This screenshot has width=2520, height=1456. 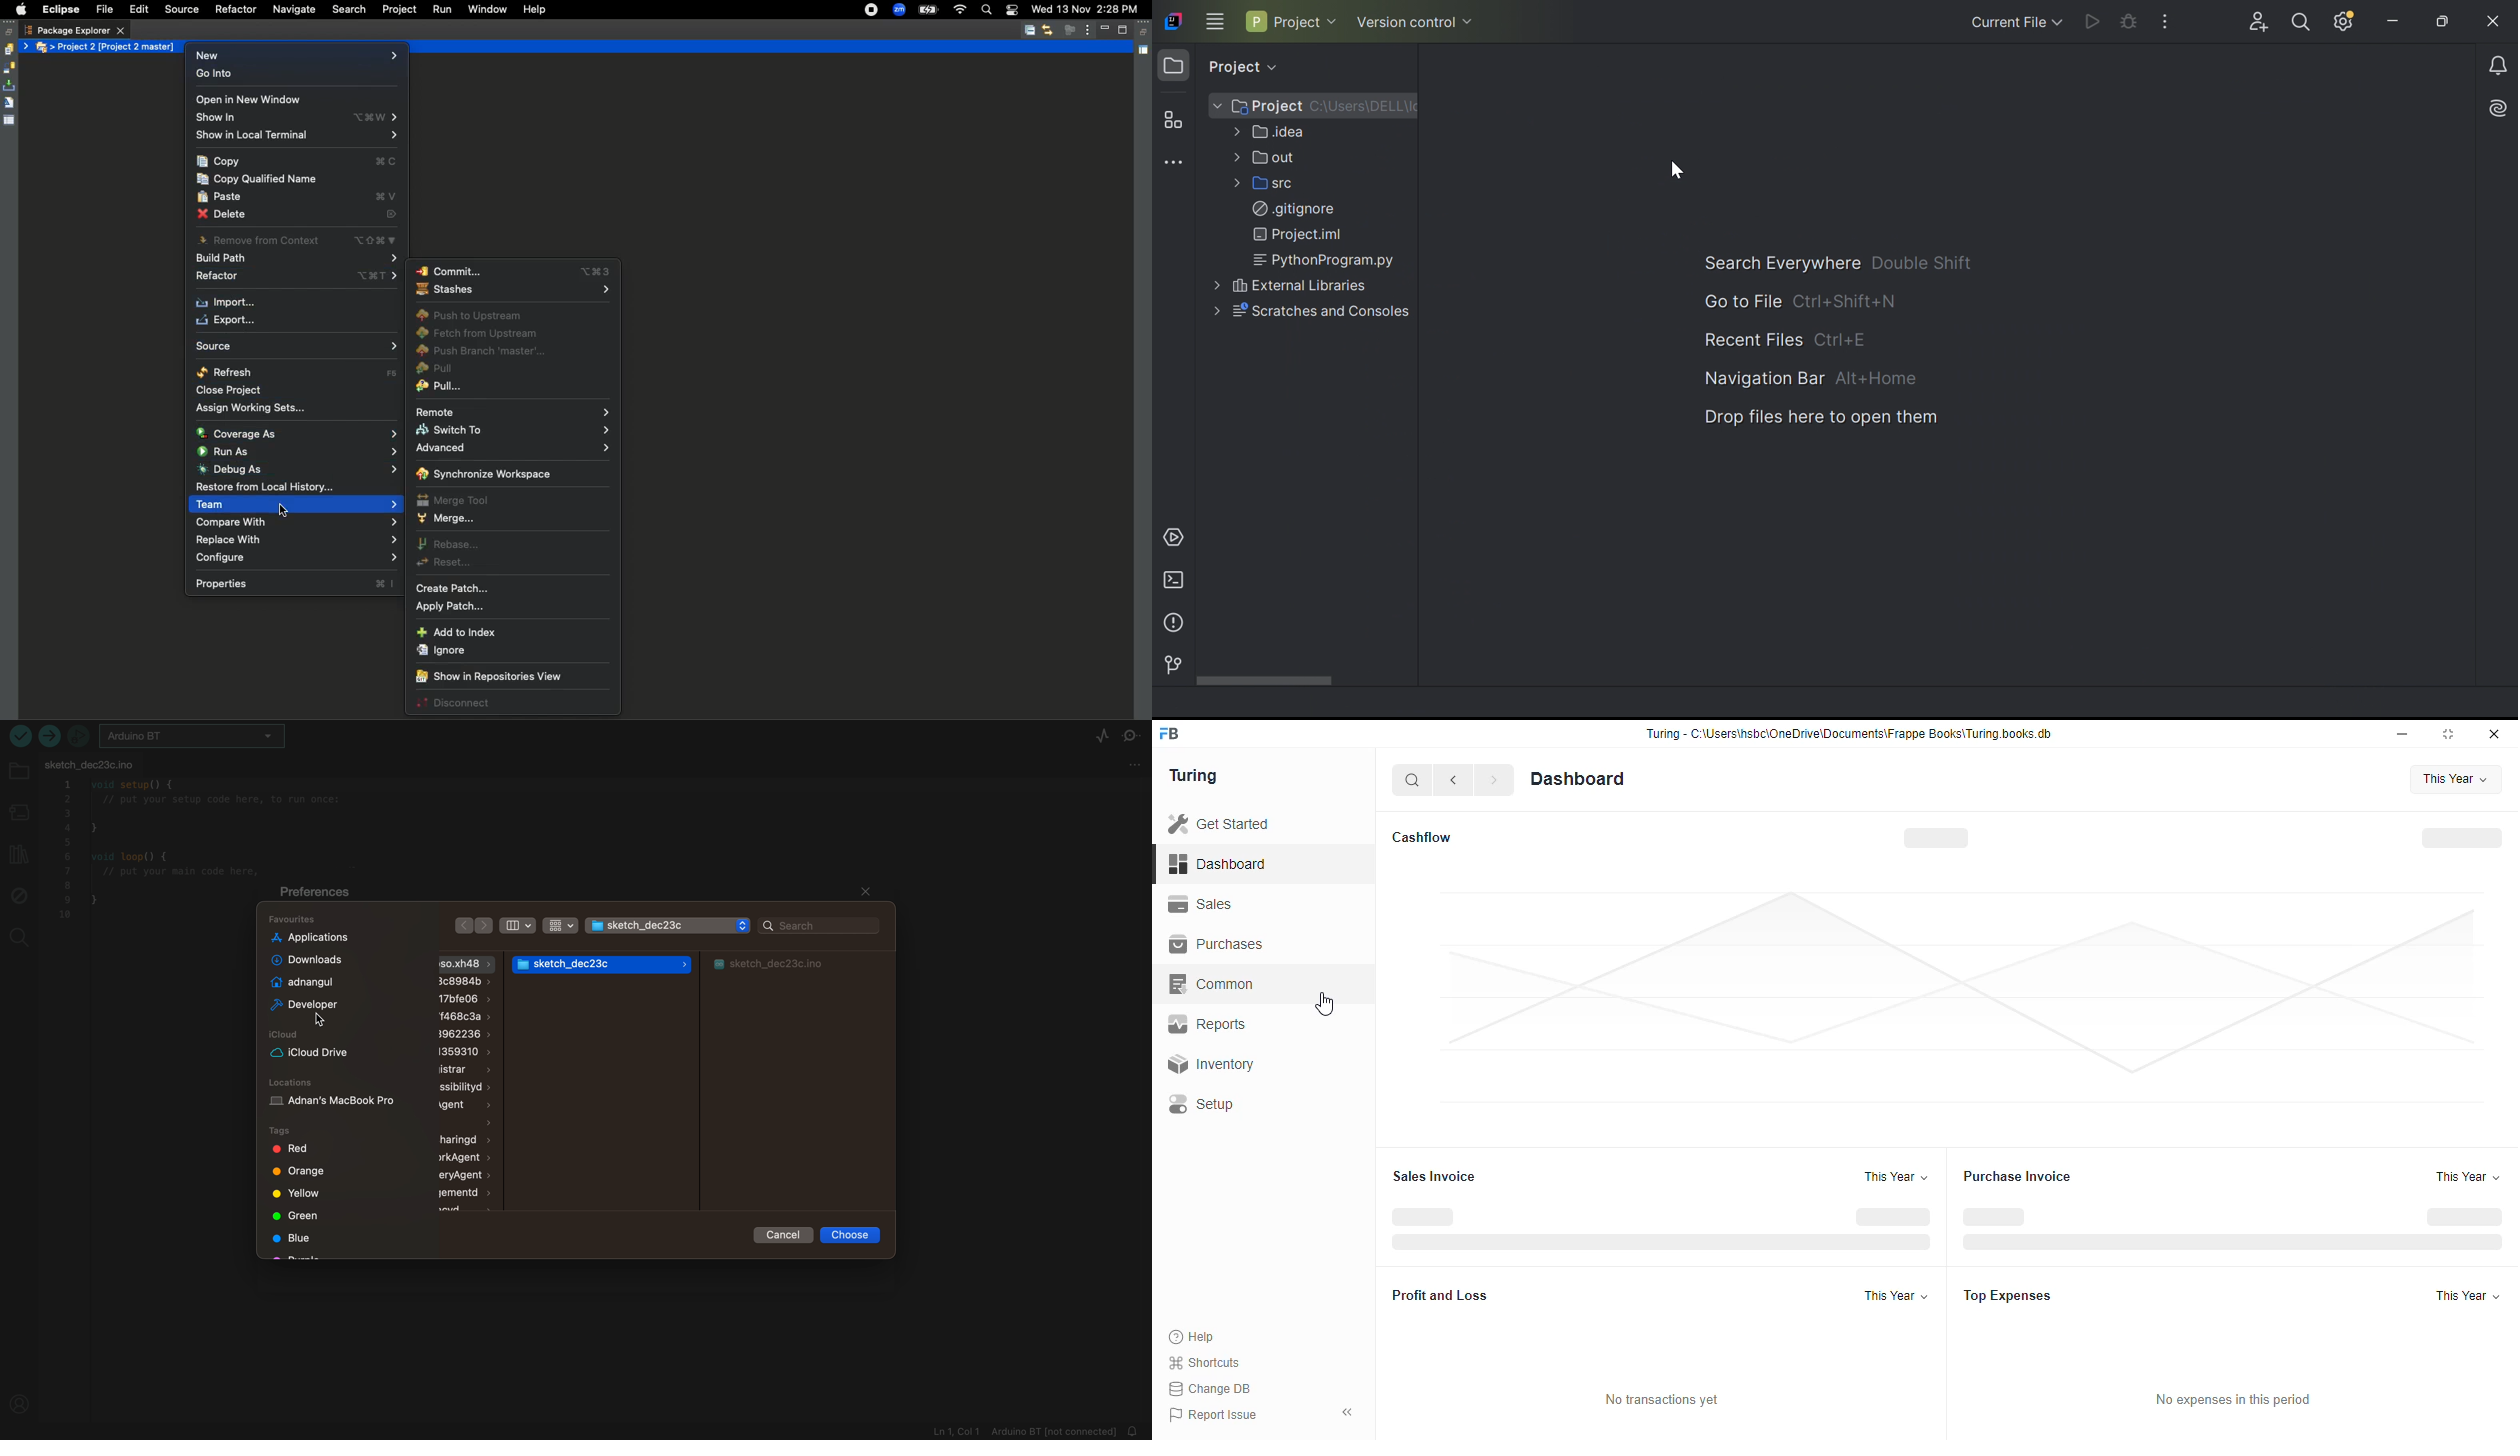 What do you see at coordinates (1194, 777) in the screenshot?
I see `turing` at bounding box center [1194, 777].